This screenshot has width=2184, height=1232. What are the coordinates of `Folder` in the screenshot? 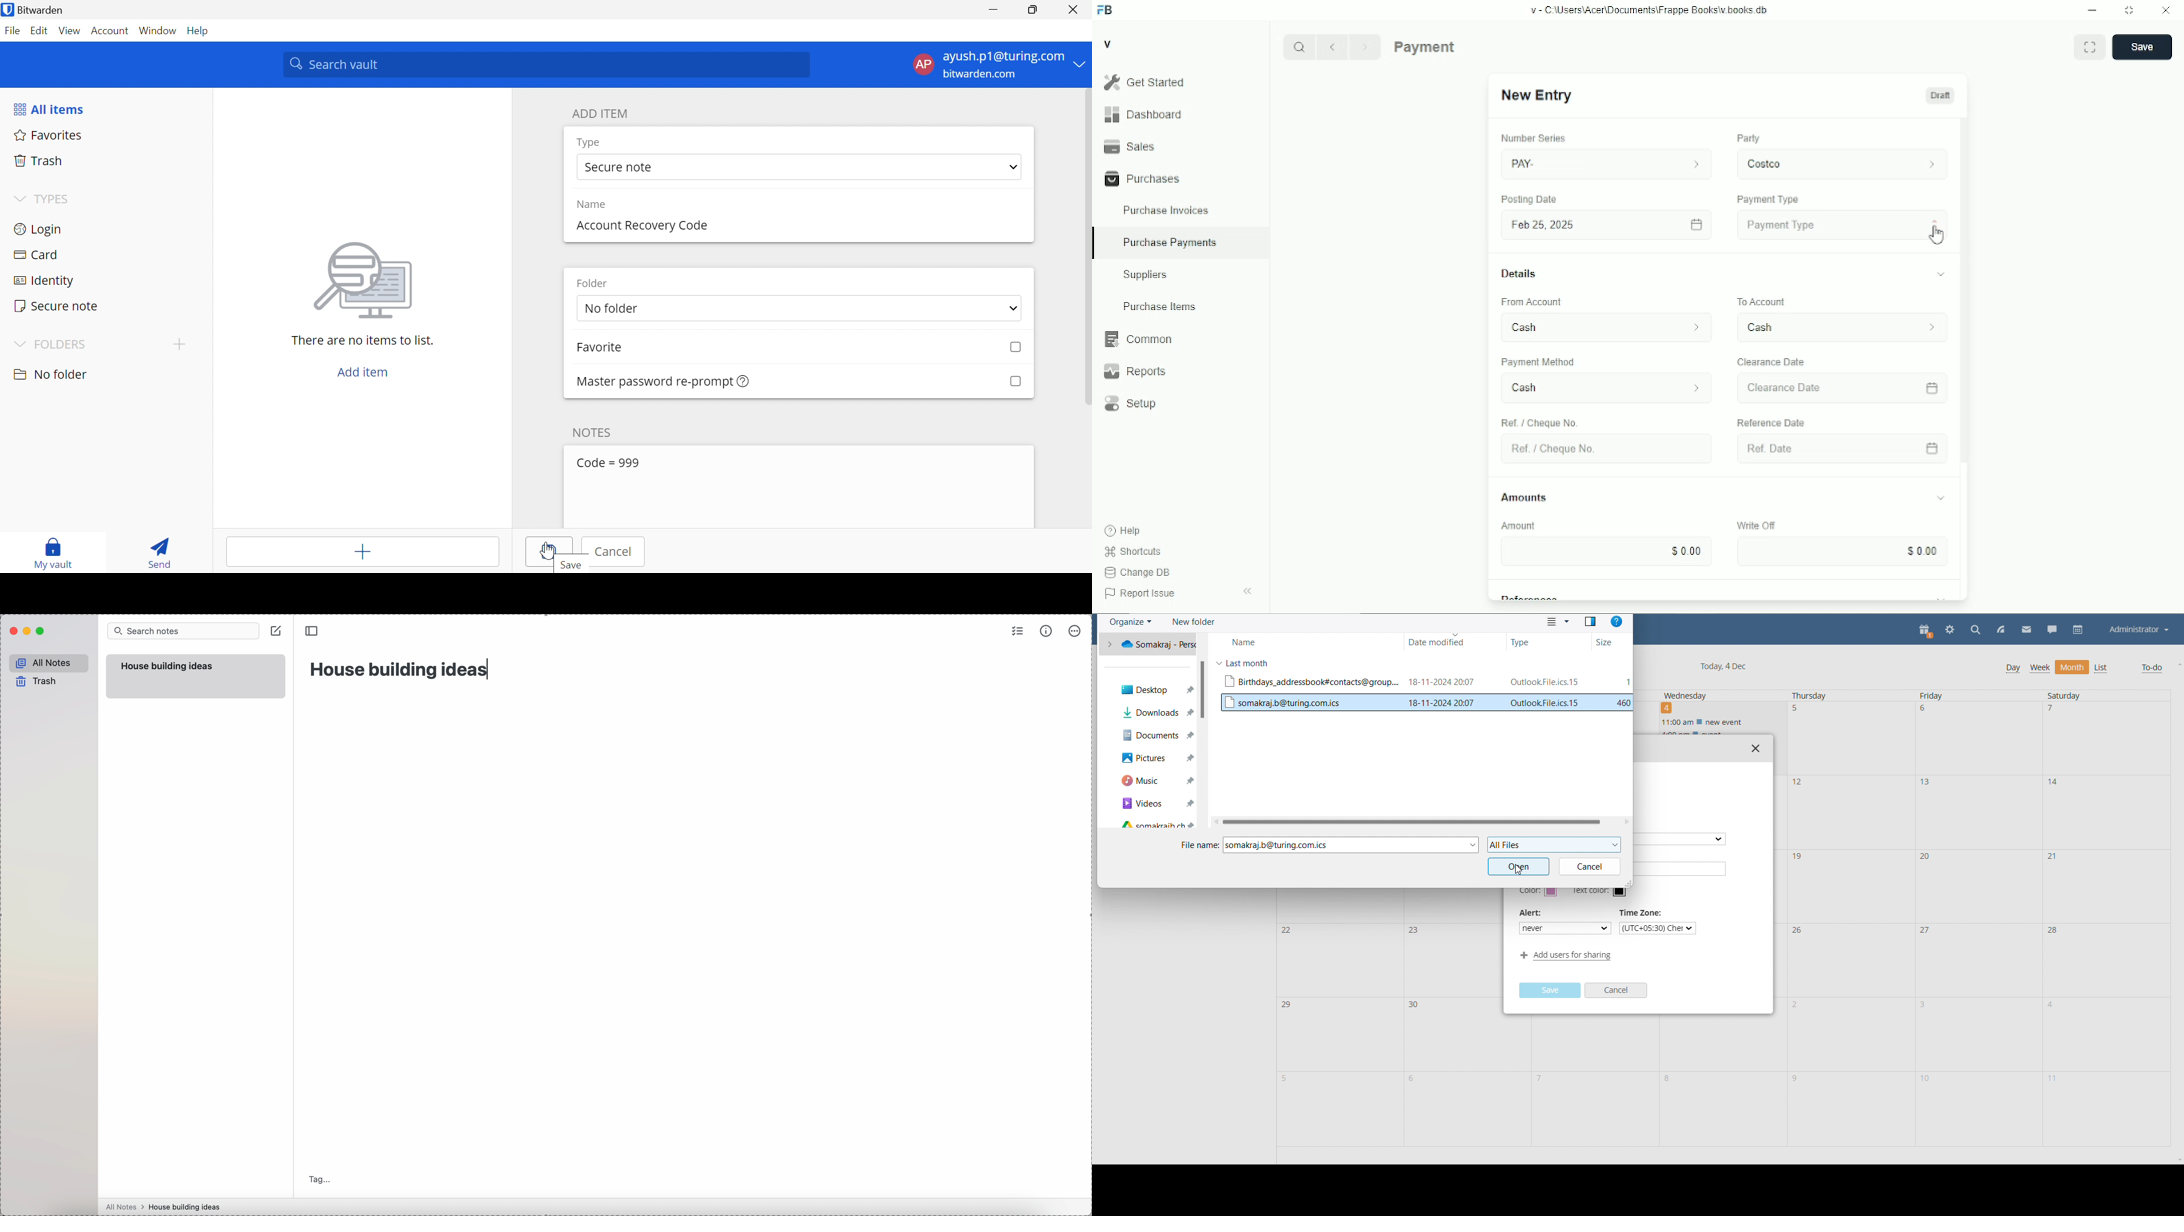 It's located at (596, 283).